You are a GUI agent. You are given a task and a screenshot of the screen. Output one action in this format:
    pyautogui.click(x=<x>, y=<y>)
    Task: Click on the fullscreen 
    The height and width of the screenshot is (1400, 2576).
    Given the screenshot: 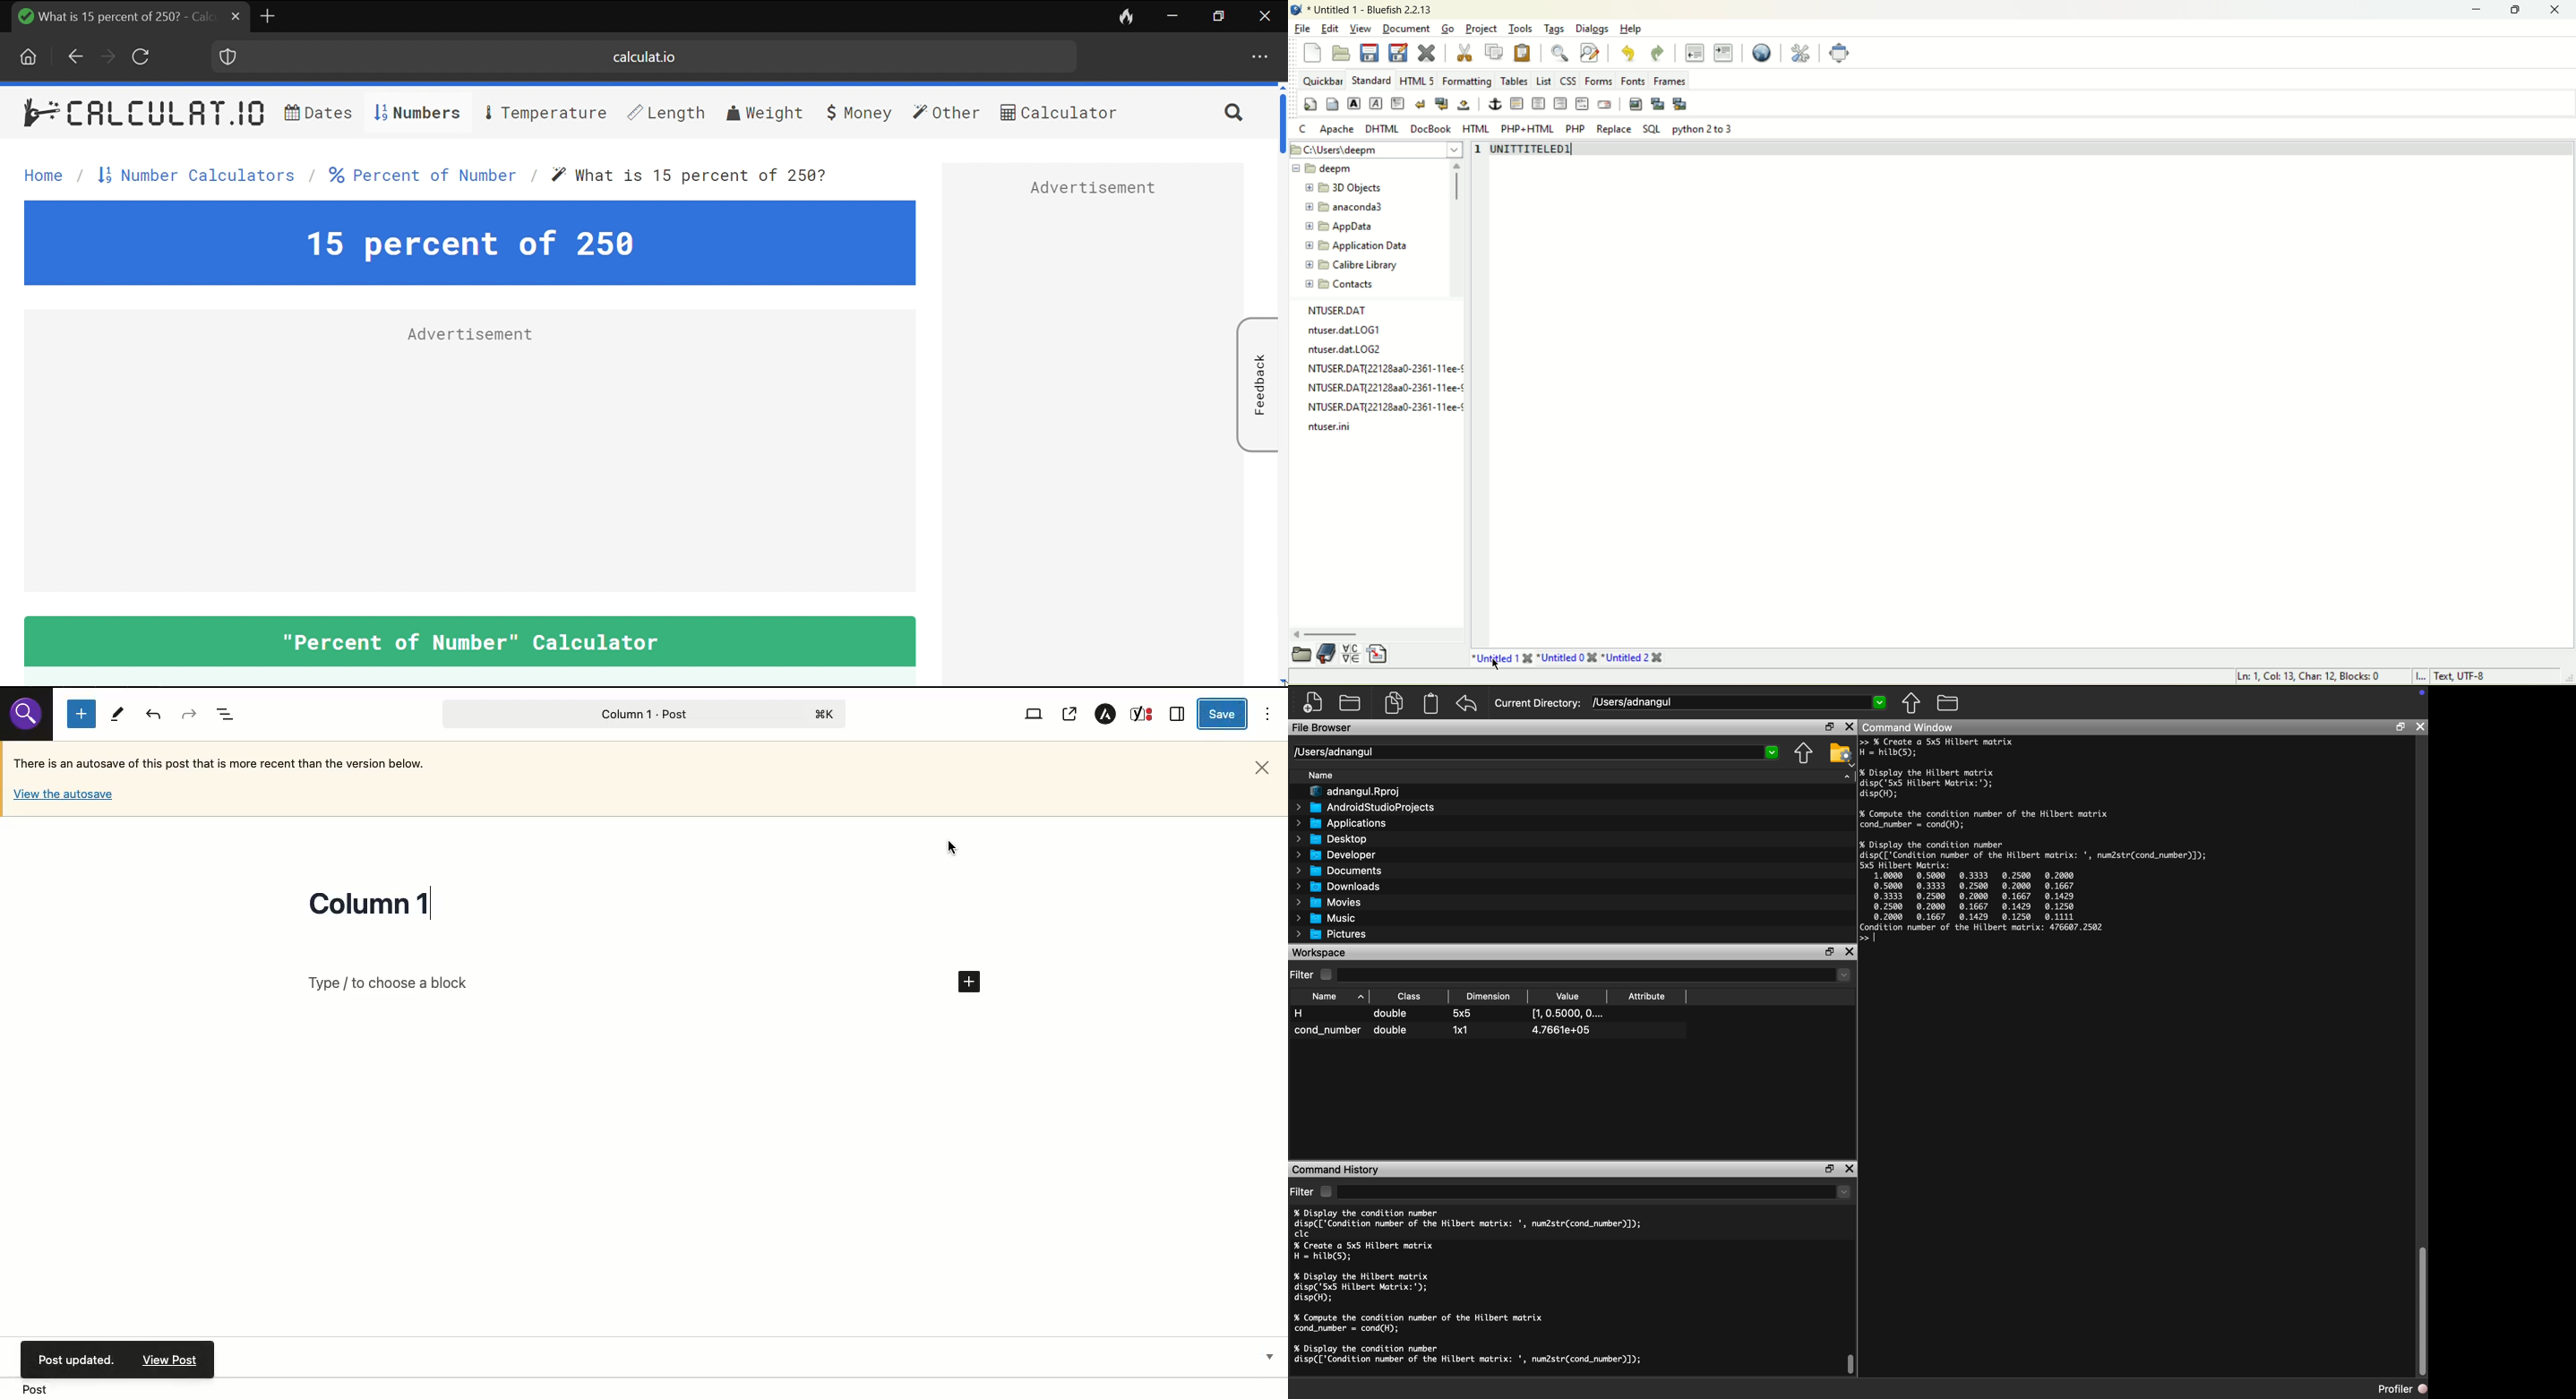 What is the action you would take?
    pyautogui.click(x=1841, y=52)
    